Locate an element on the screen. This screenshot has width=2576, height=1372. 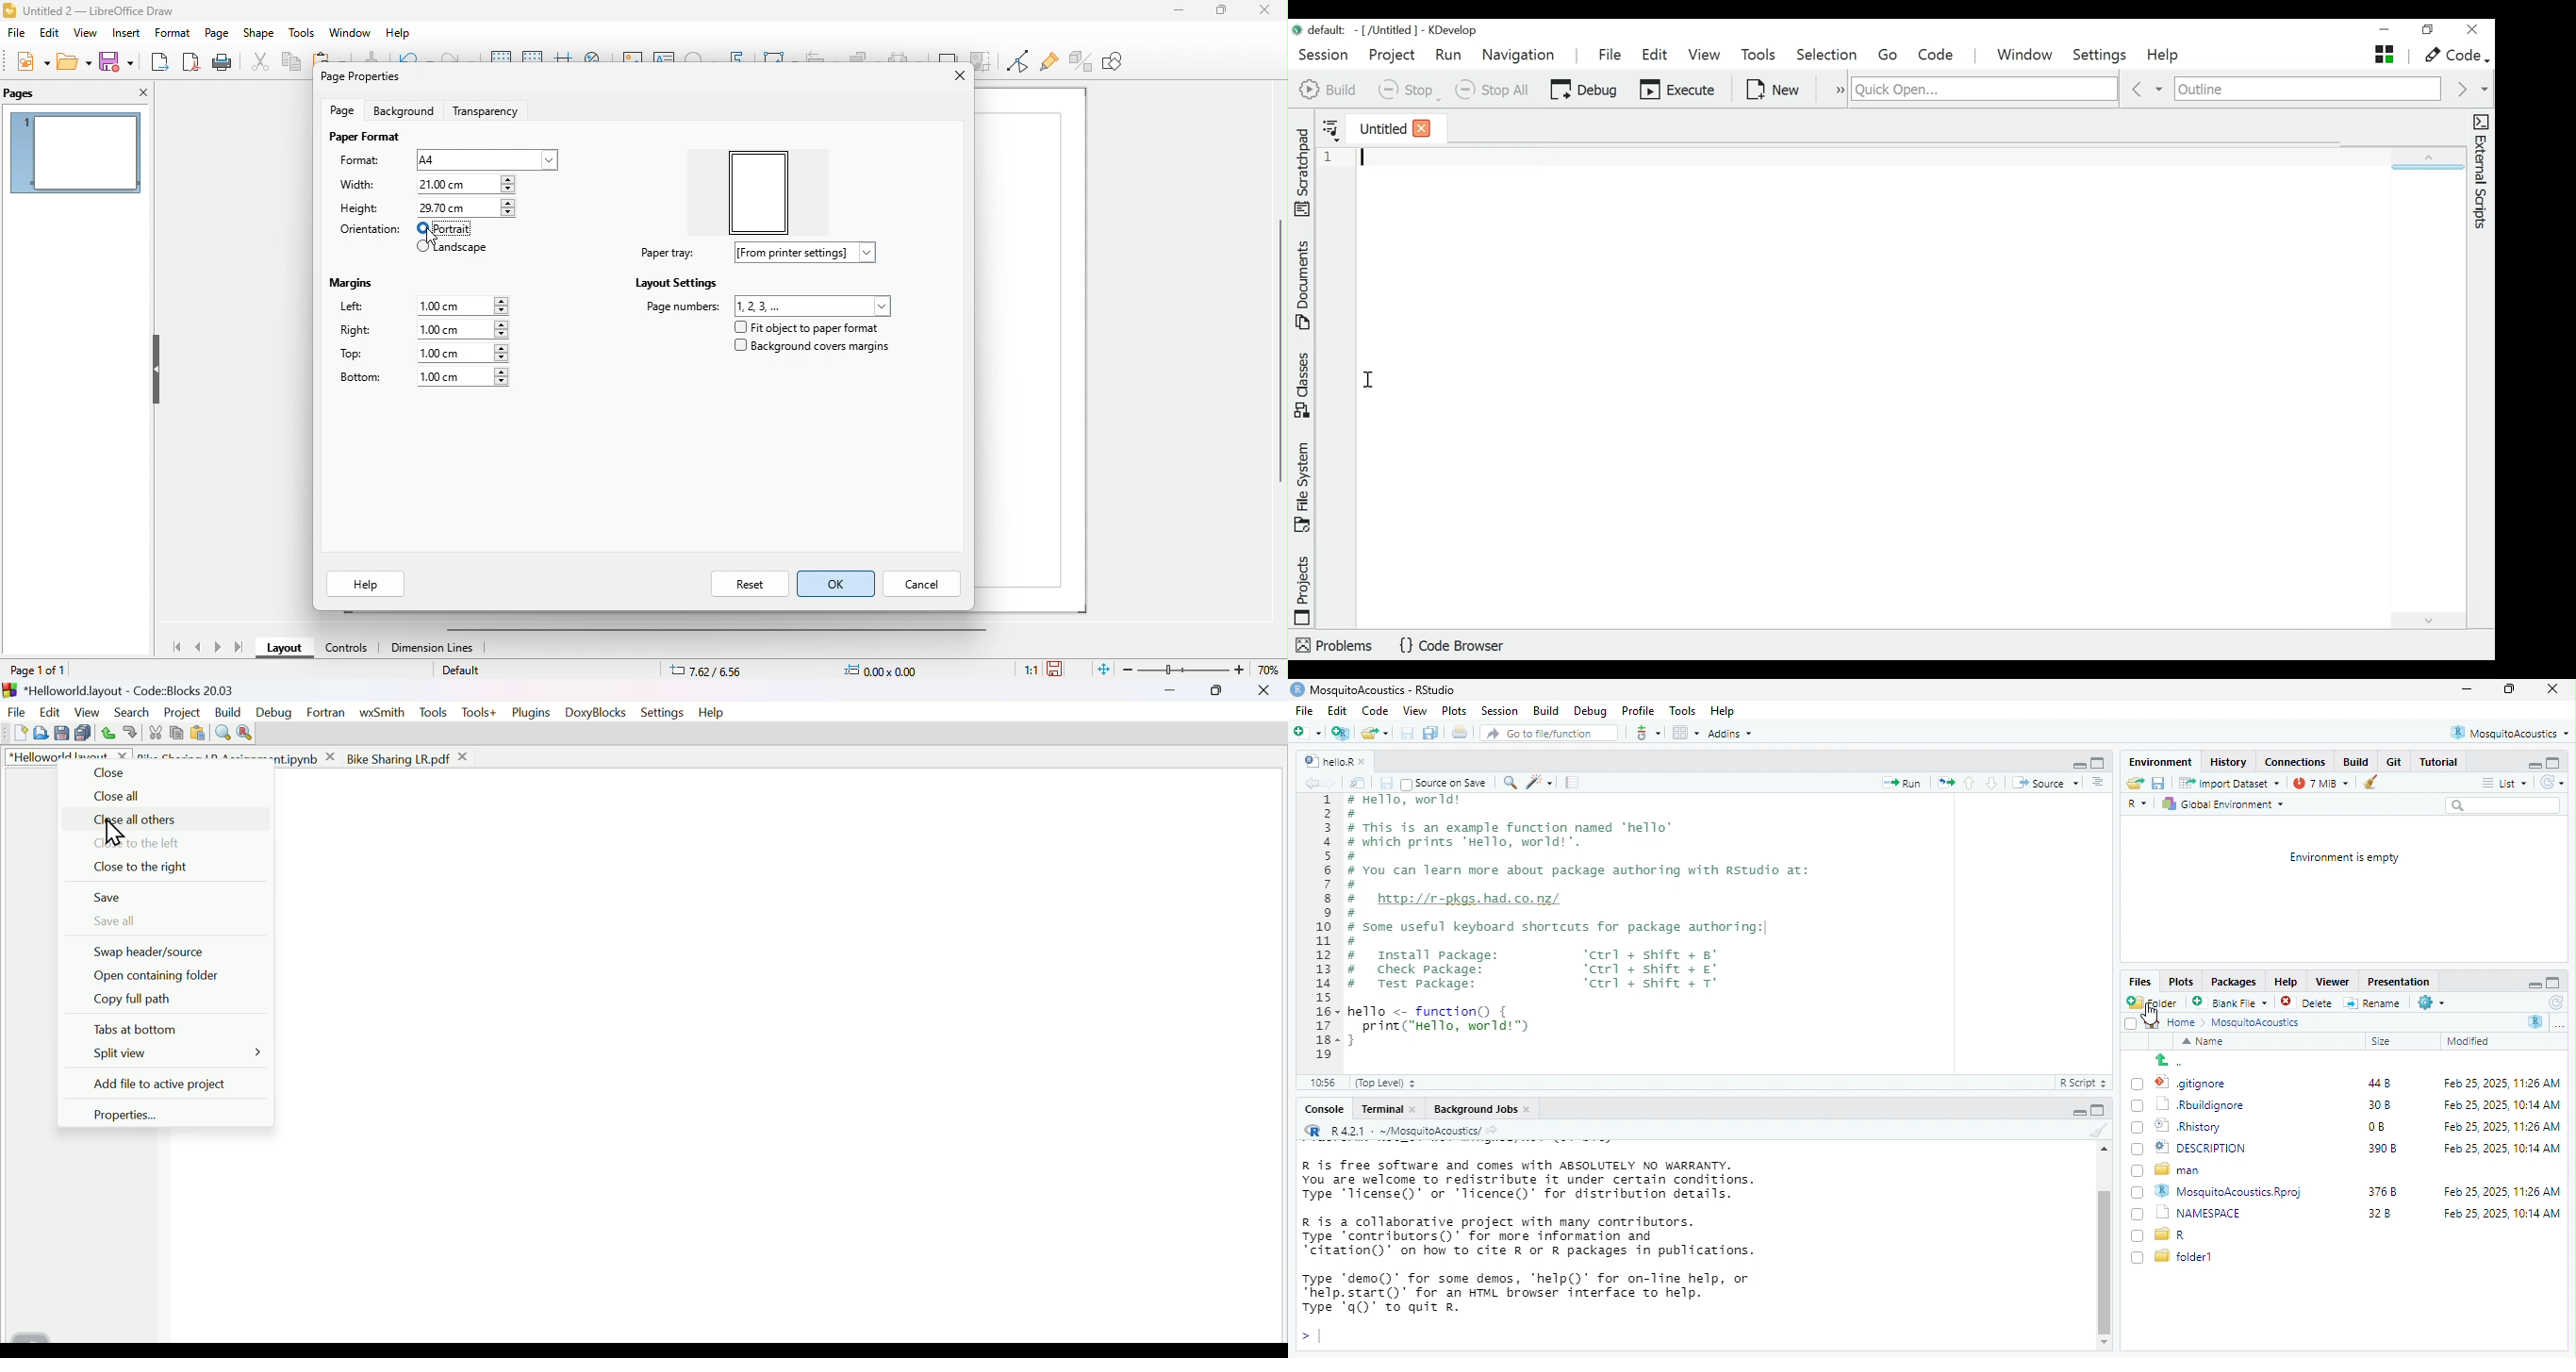
previous is located at coordinates (200, 648).